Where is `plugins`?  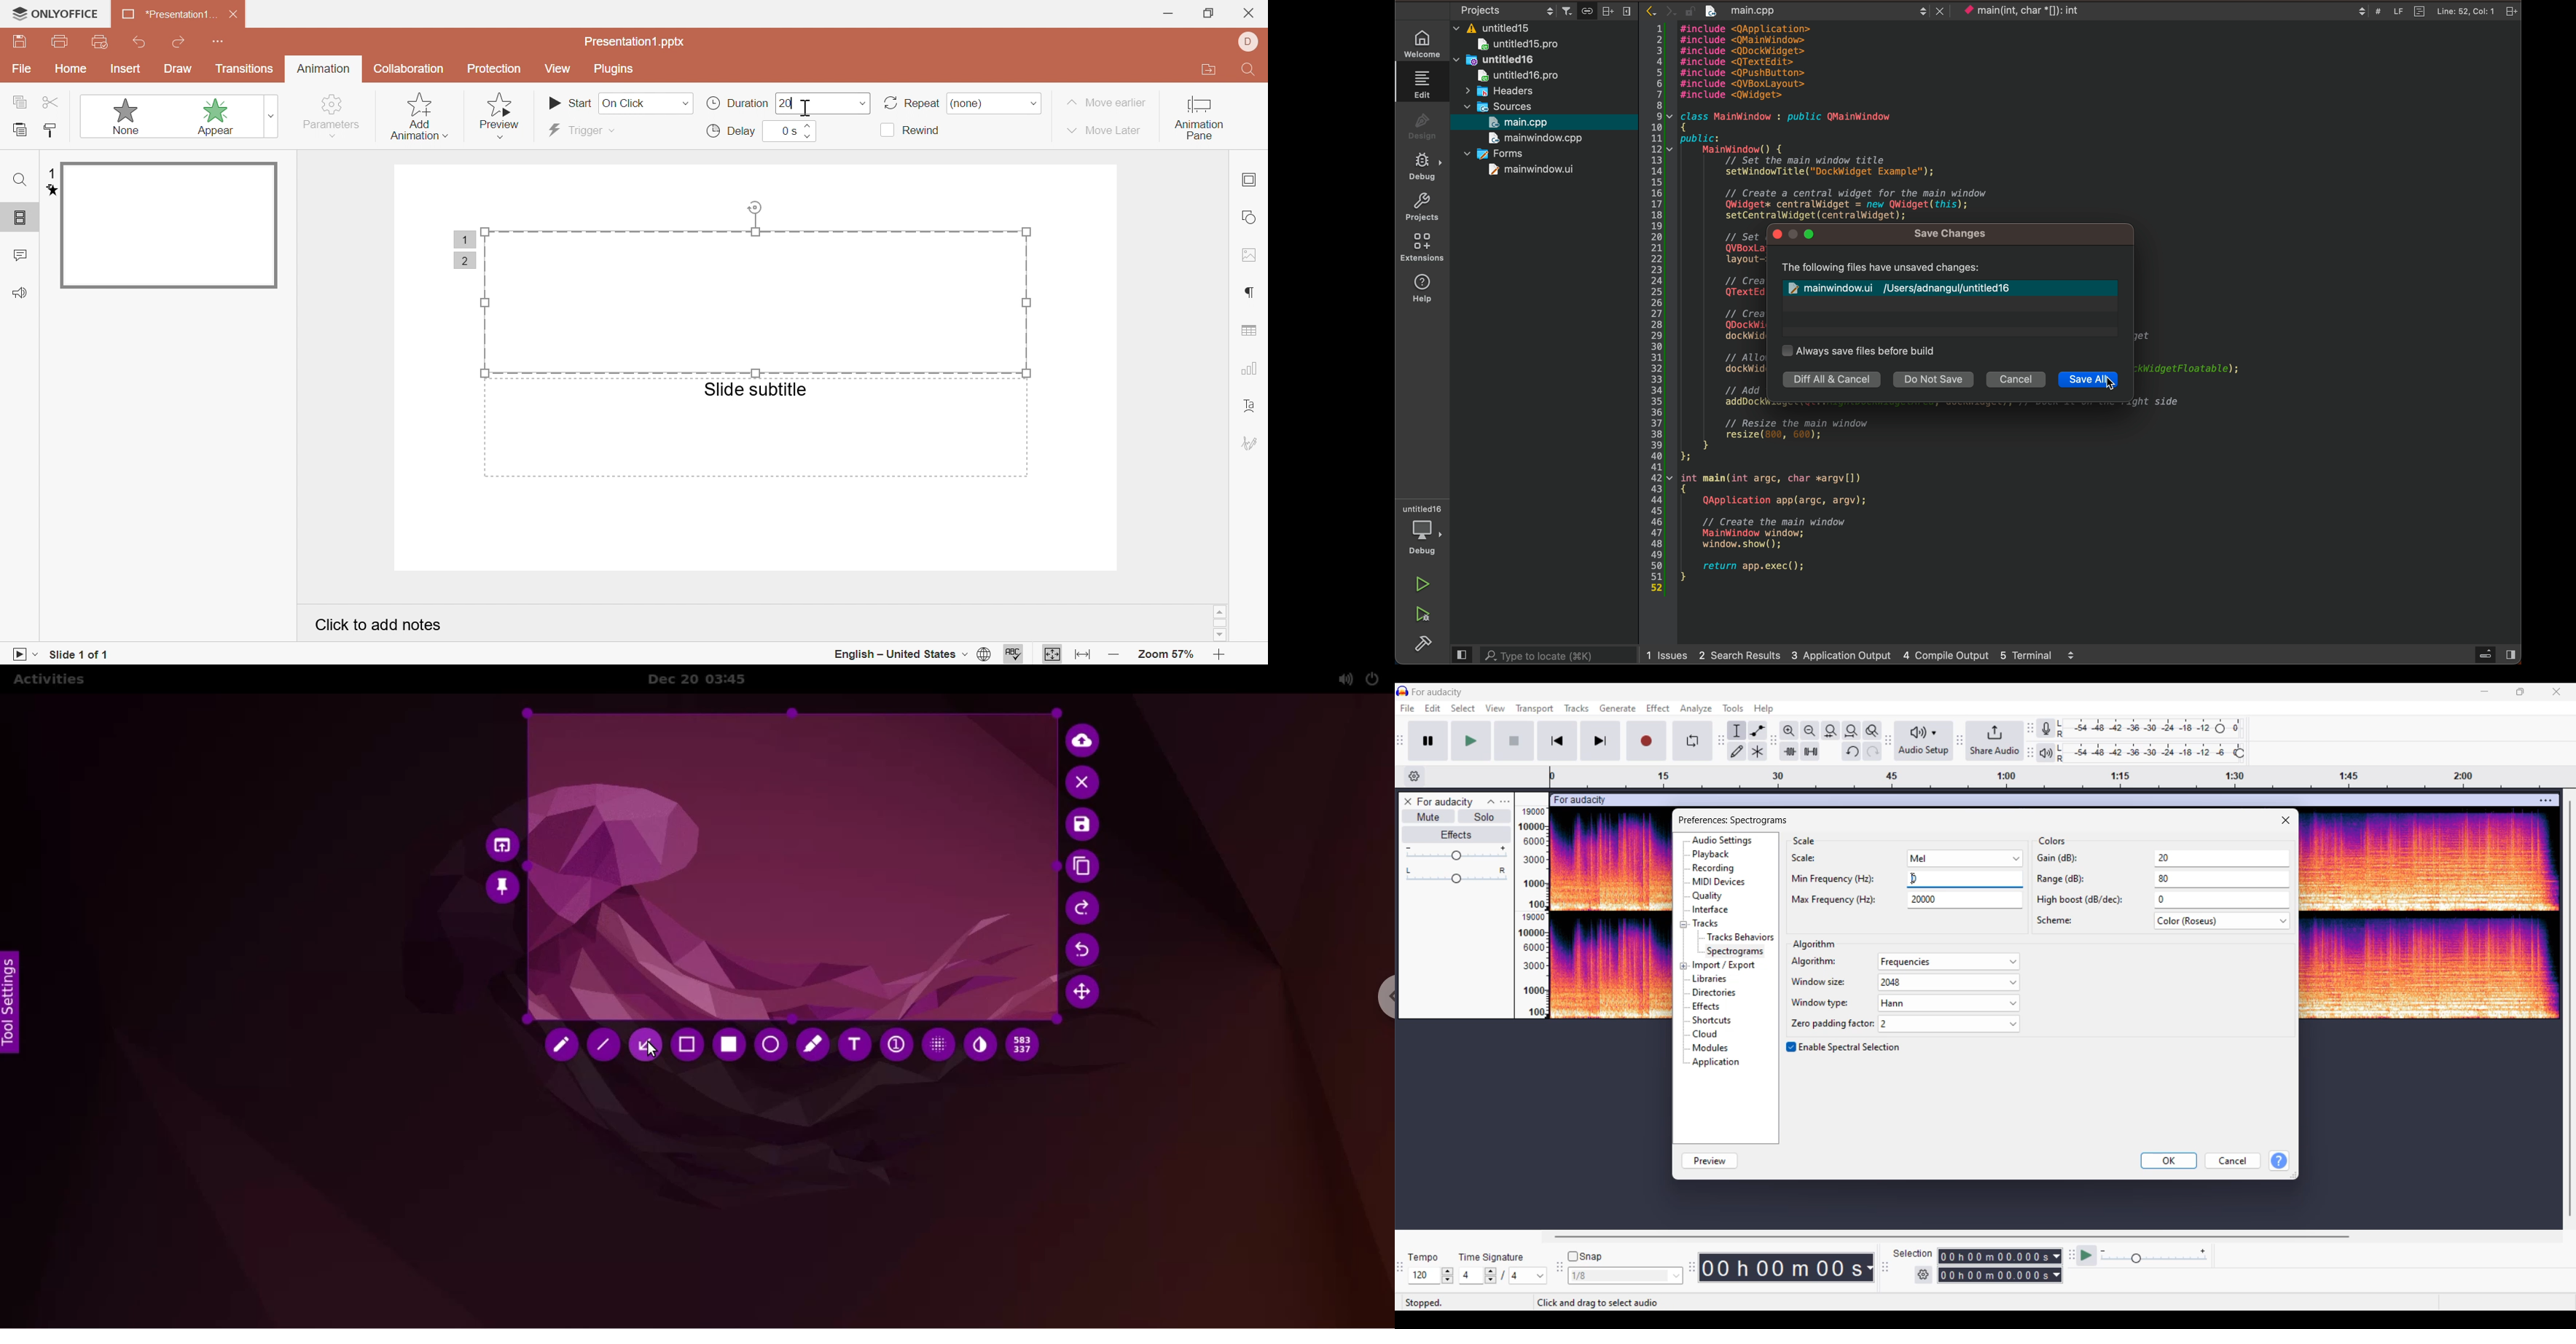
plugins is located at coordinates (614, 69).